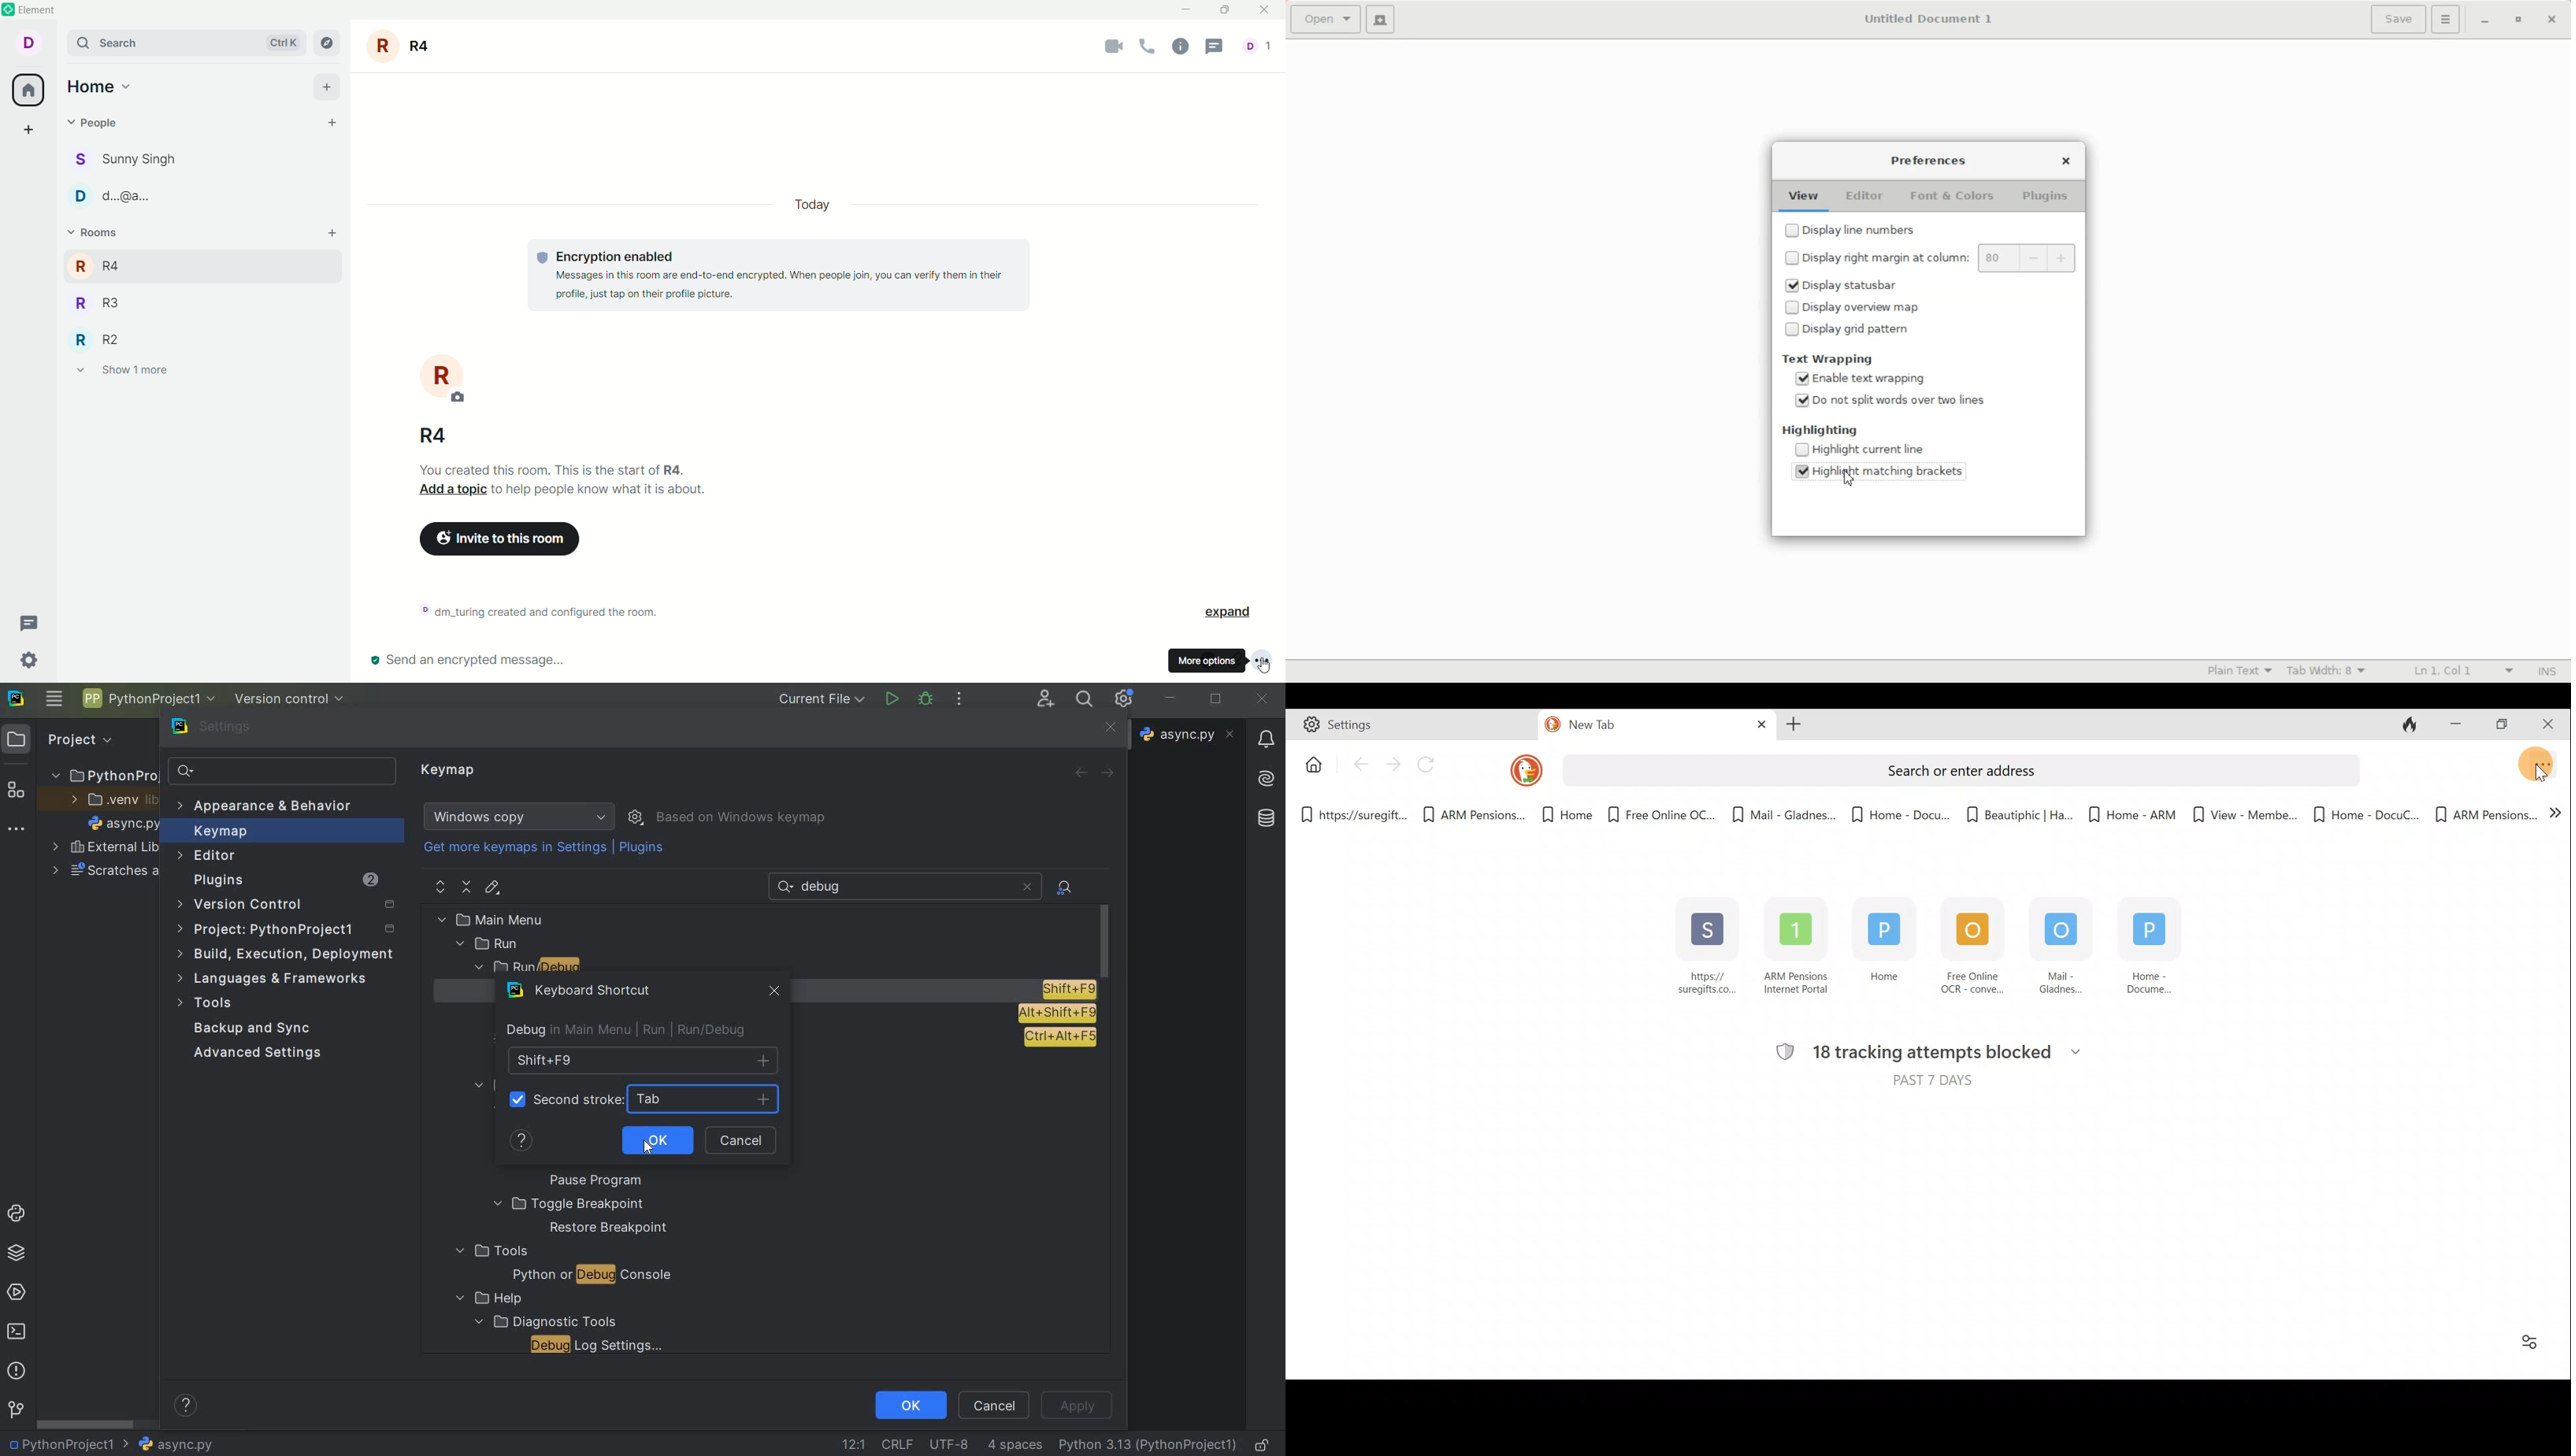 The height and width of the screenshot is (1456, 2576). What do you see at coordinates (1885, 398) in the screenshot?
I see `(un)check Enable Do not split words over two lines` at bounding box center [1885, 398].